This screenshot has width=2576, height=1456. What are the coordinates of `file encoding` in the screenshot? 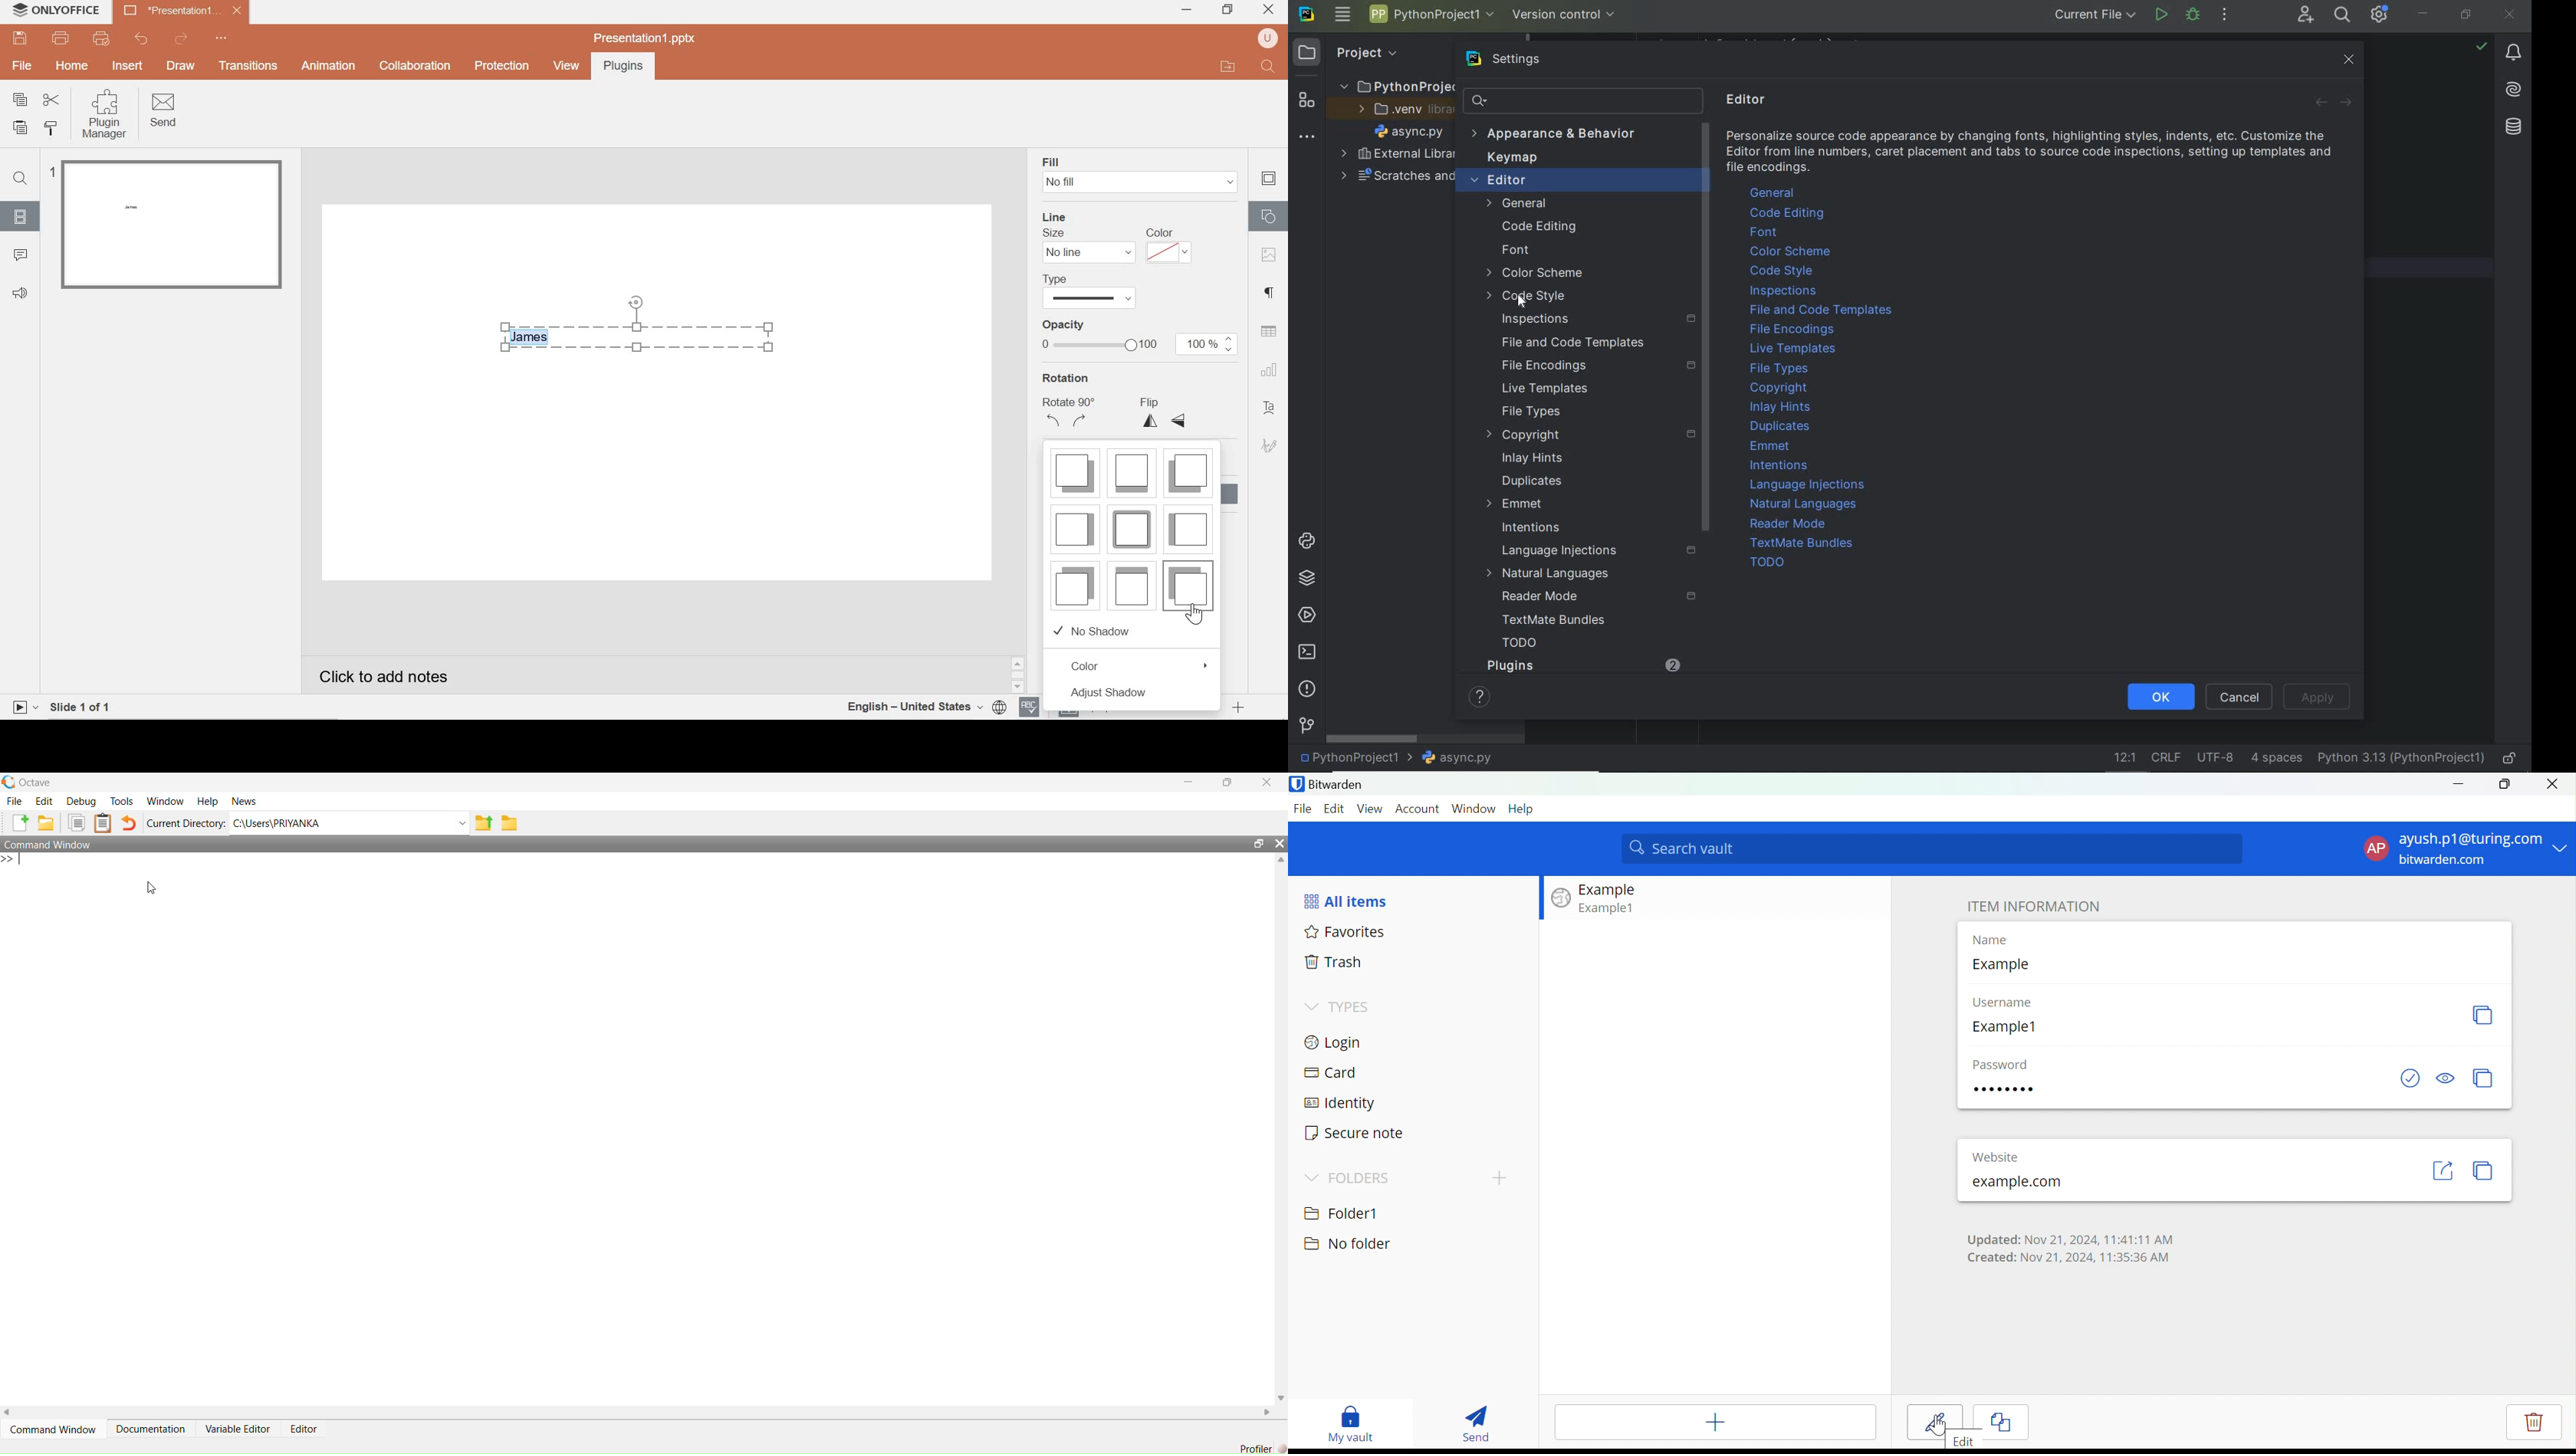 It's located at (2216, 758).